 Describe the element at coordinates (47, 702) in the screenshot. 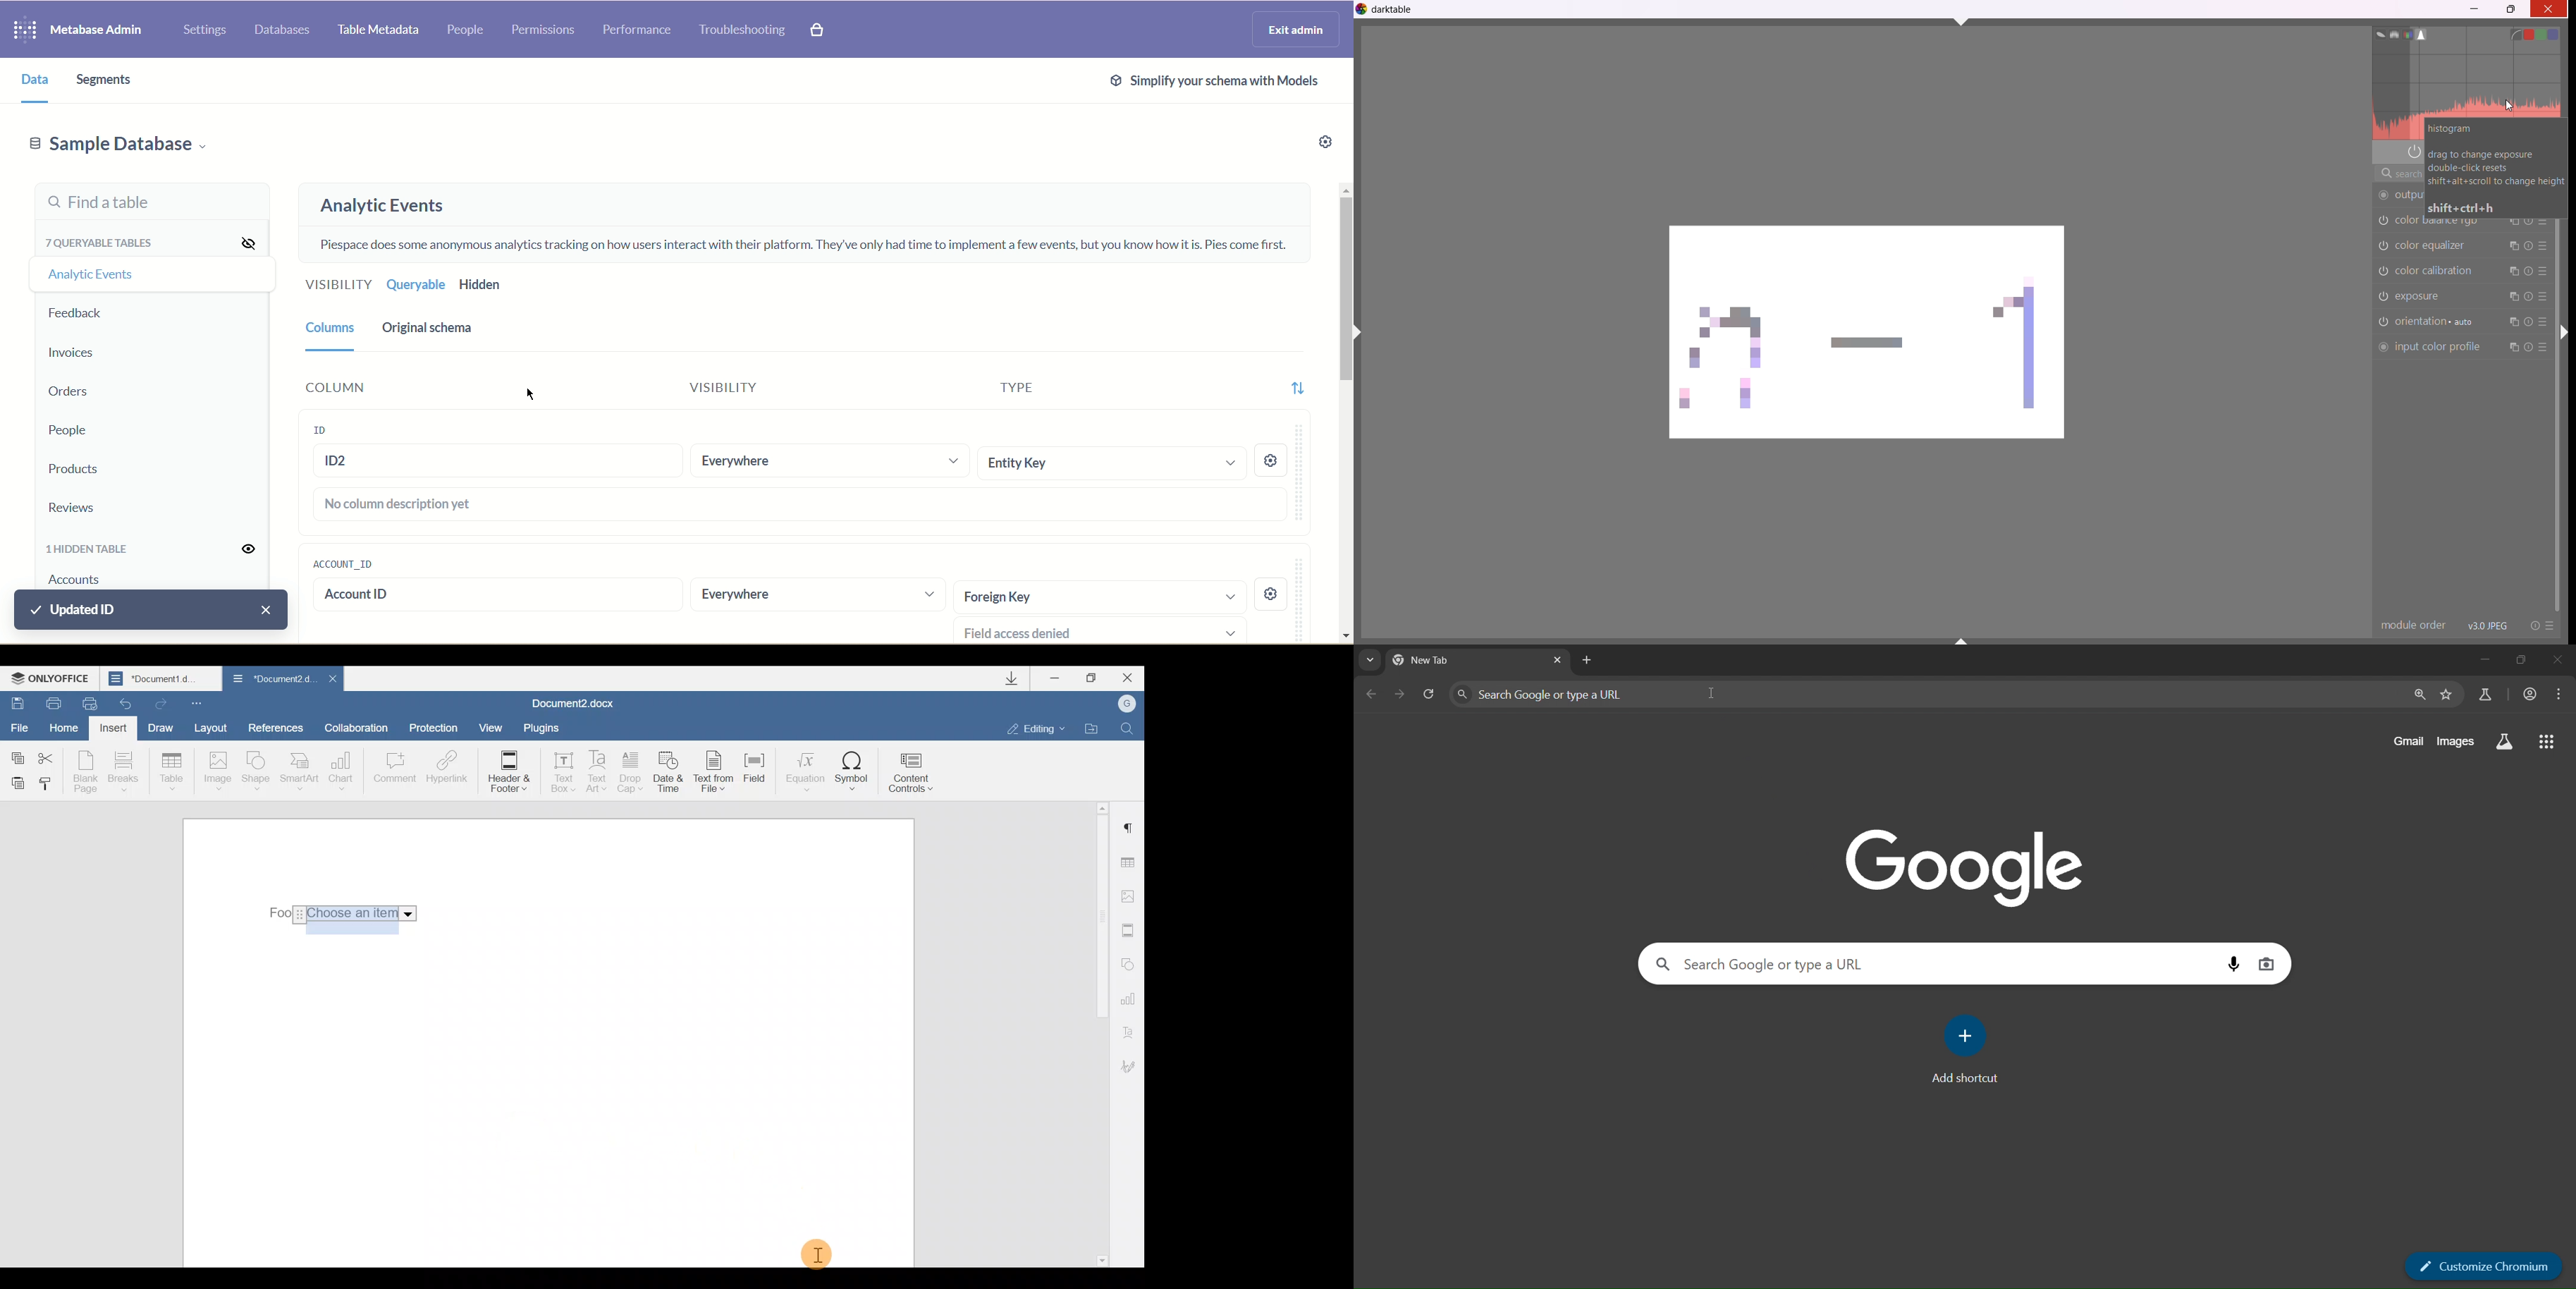

I see `Print file` at that location.